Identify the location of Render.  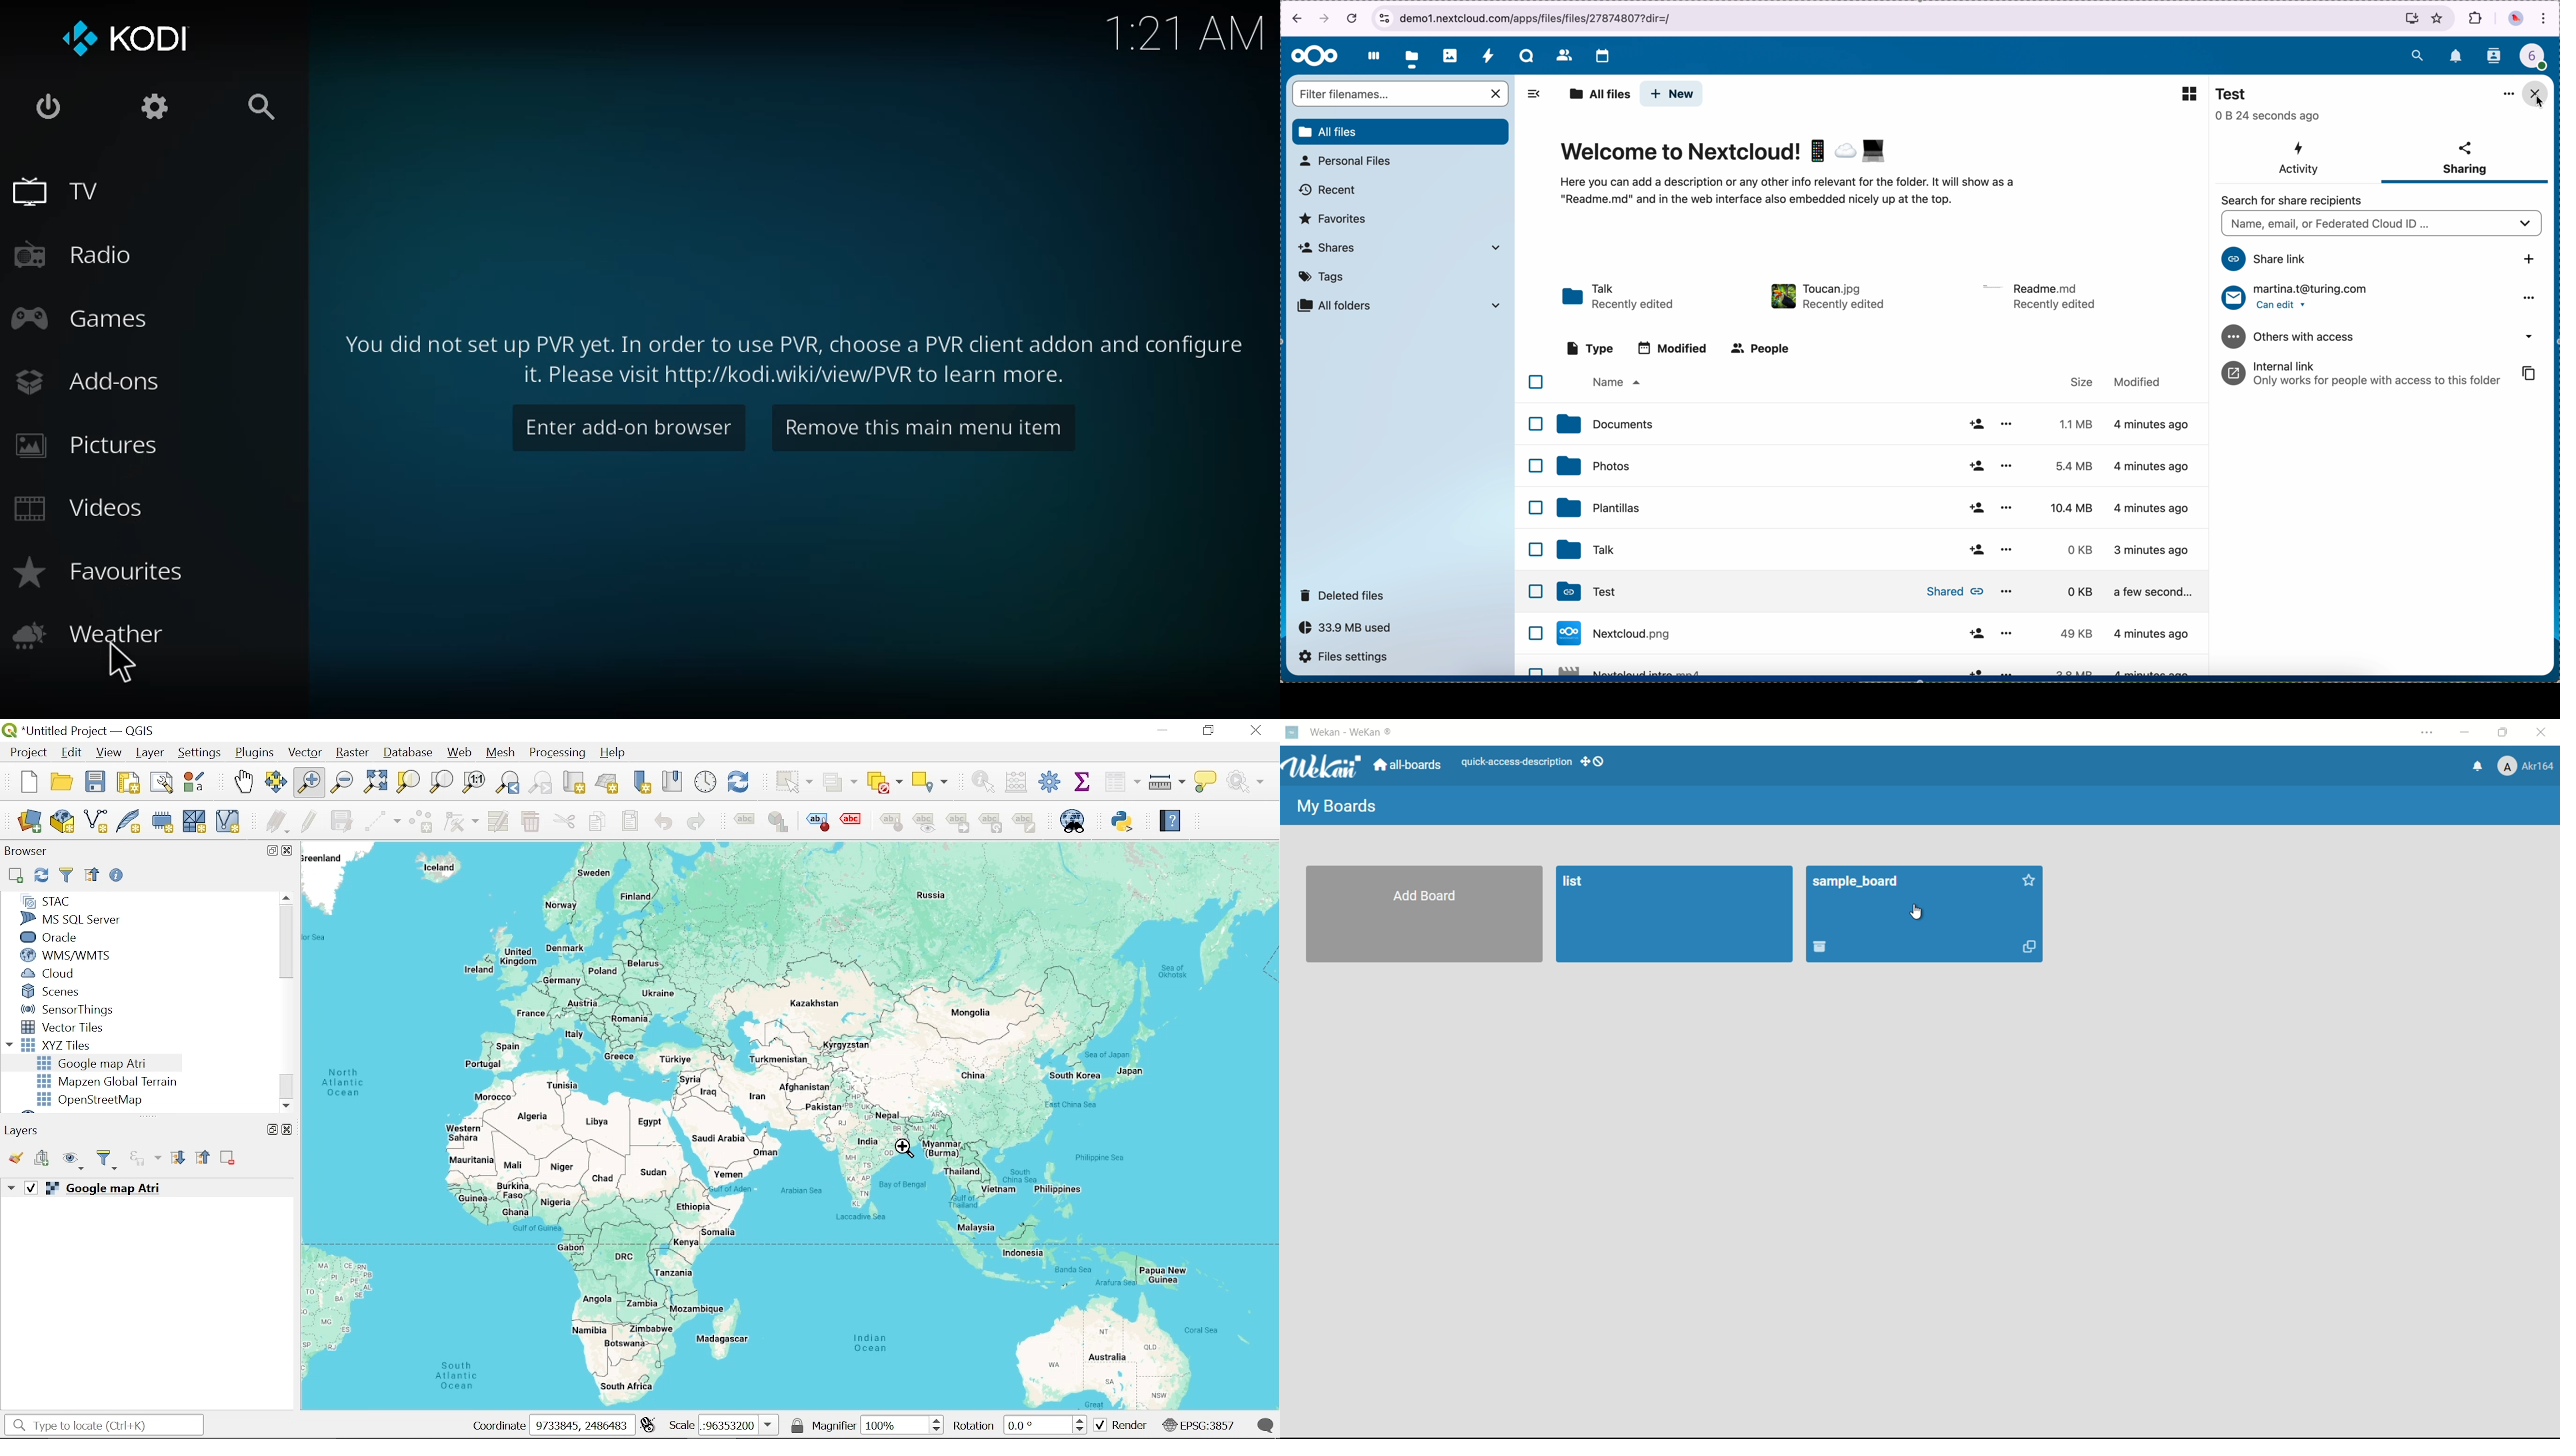
(1121, 1426).